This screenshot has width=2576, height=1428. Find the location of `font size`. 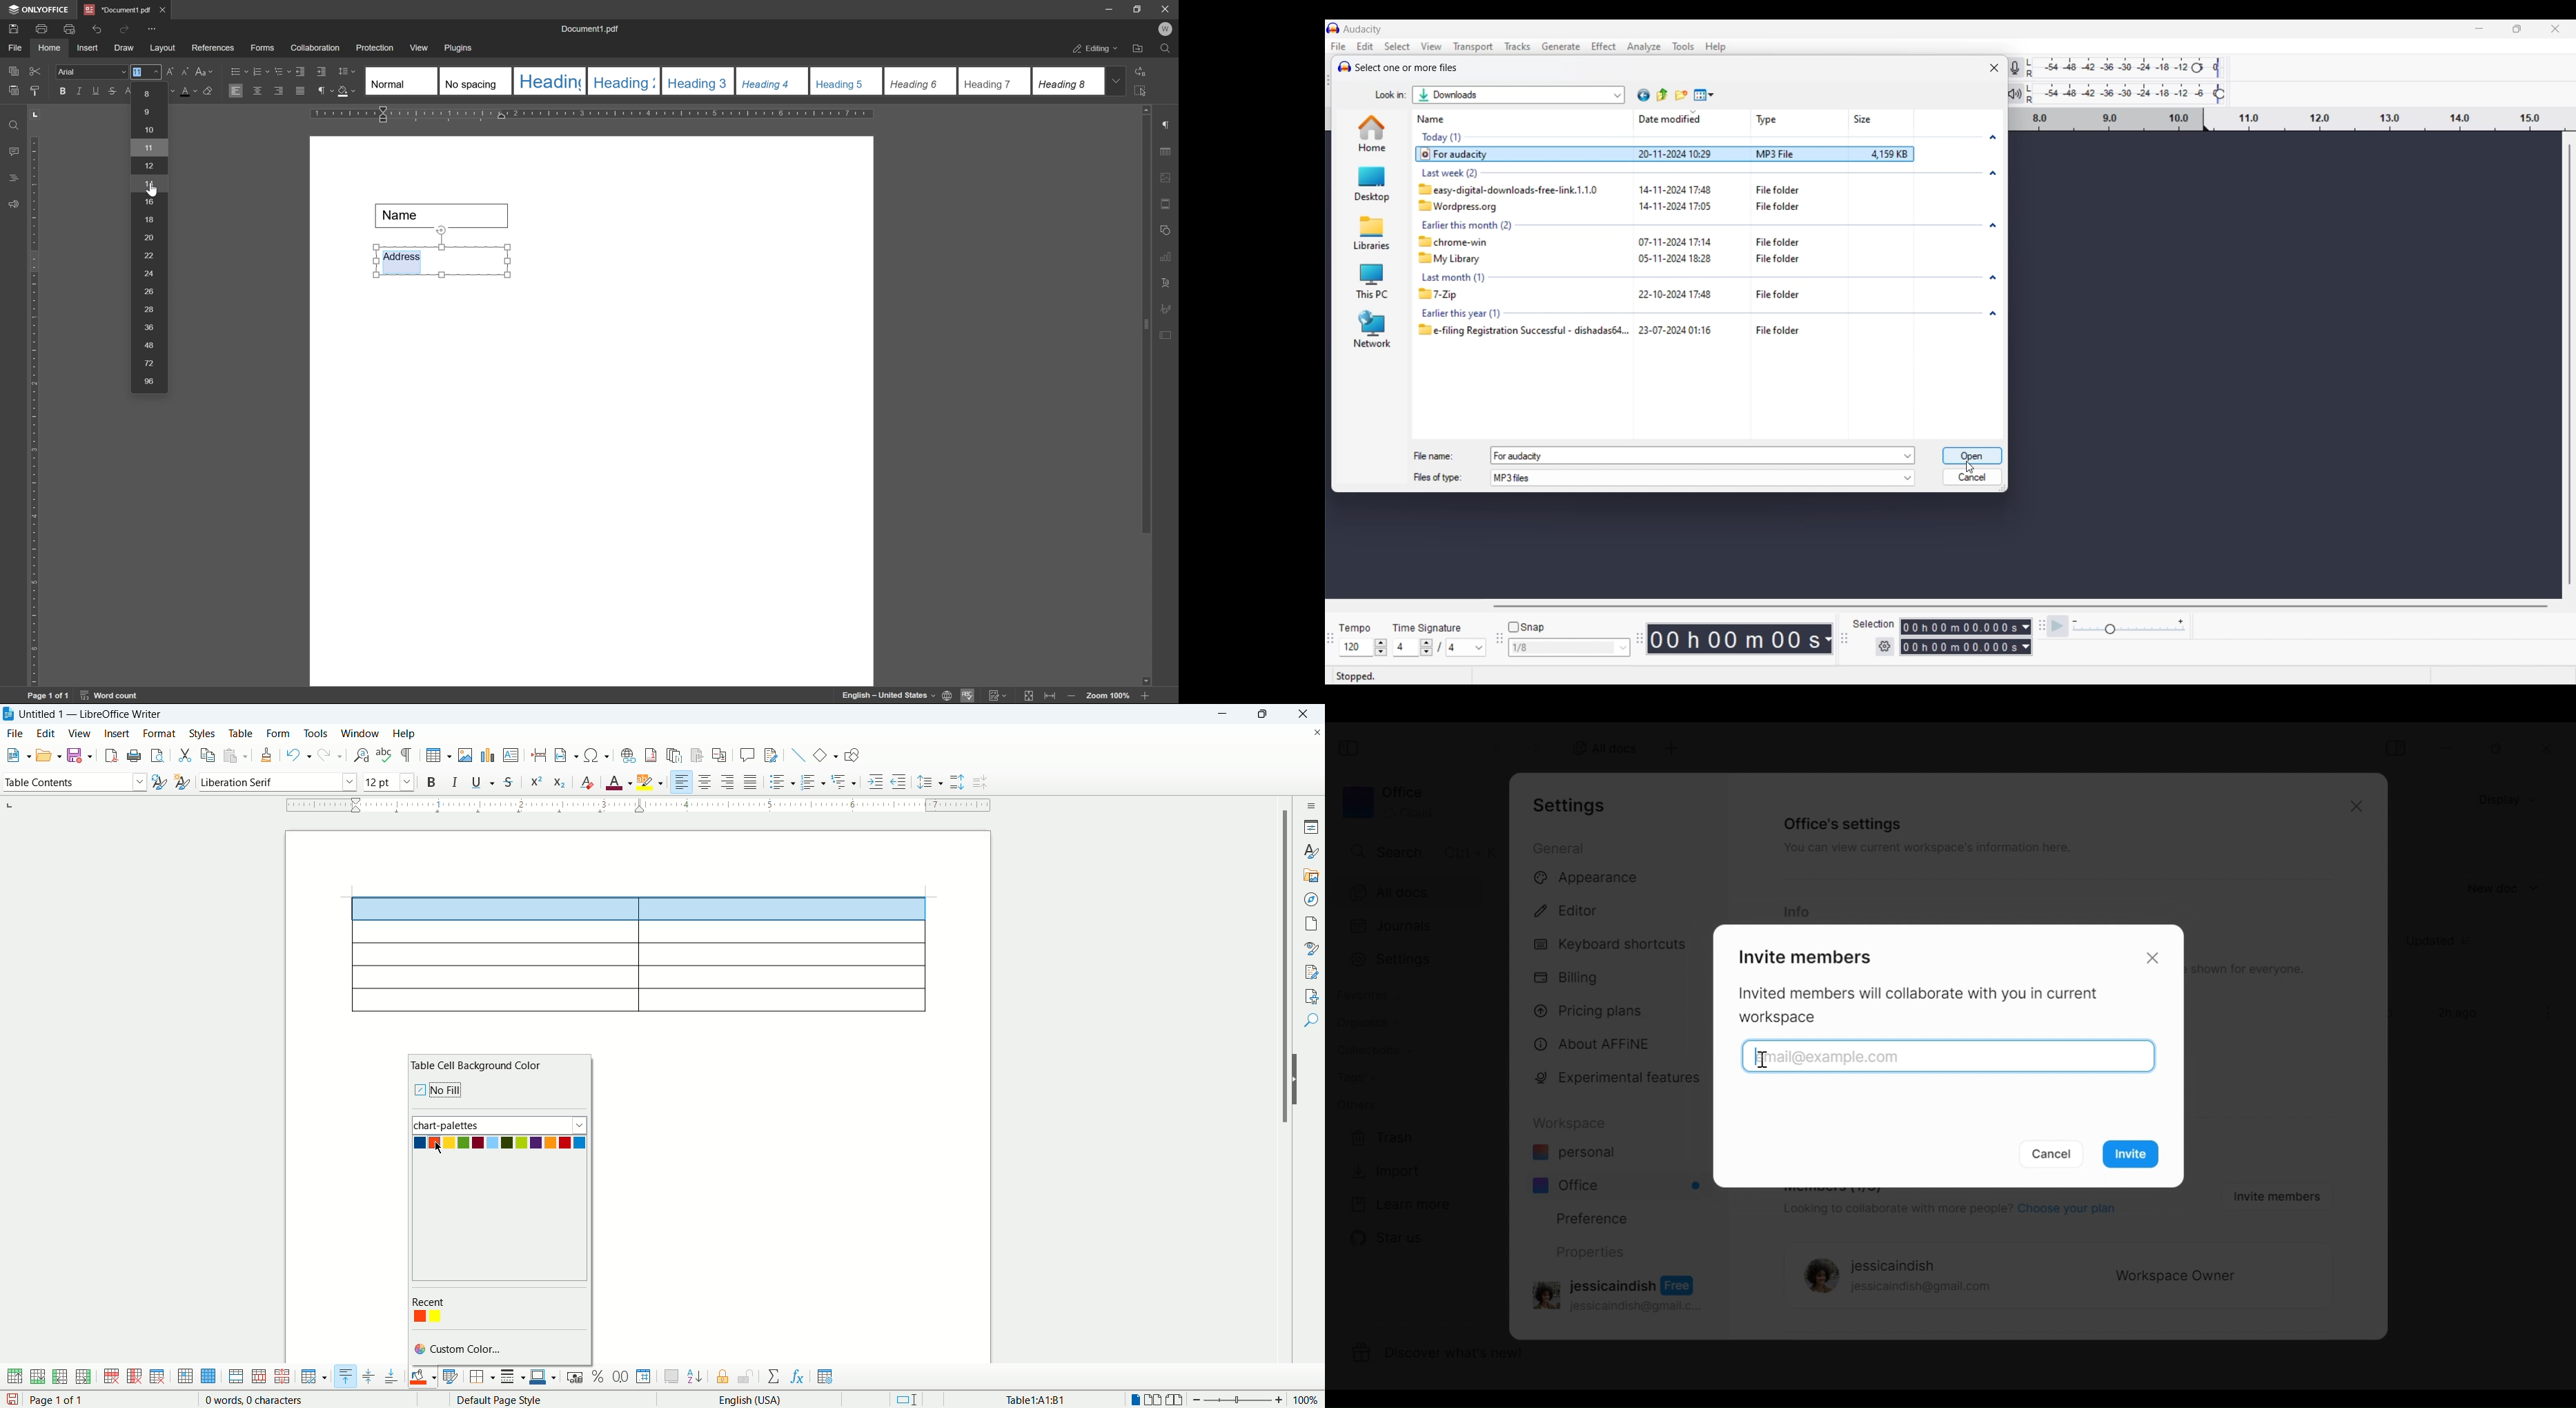

font size is located at coordinates (150, 236).